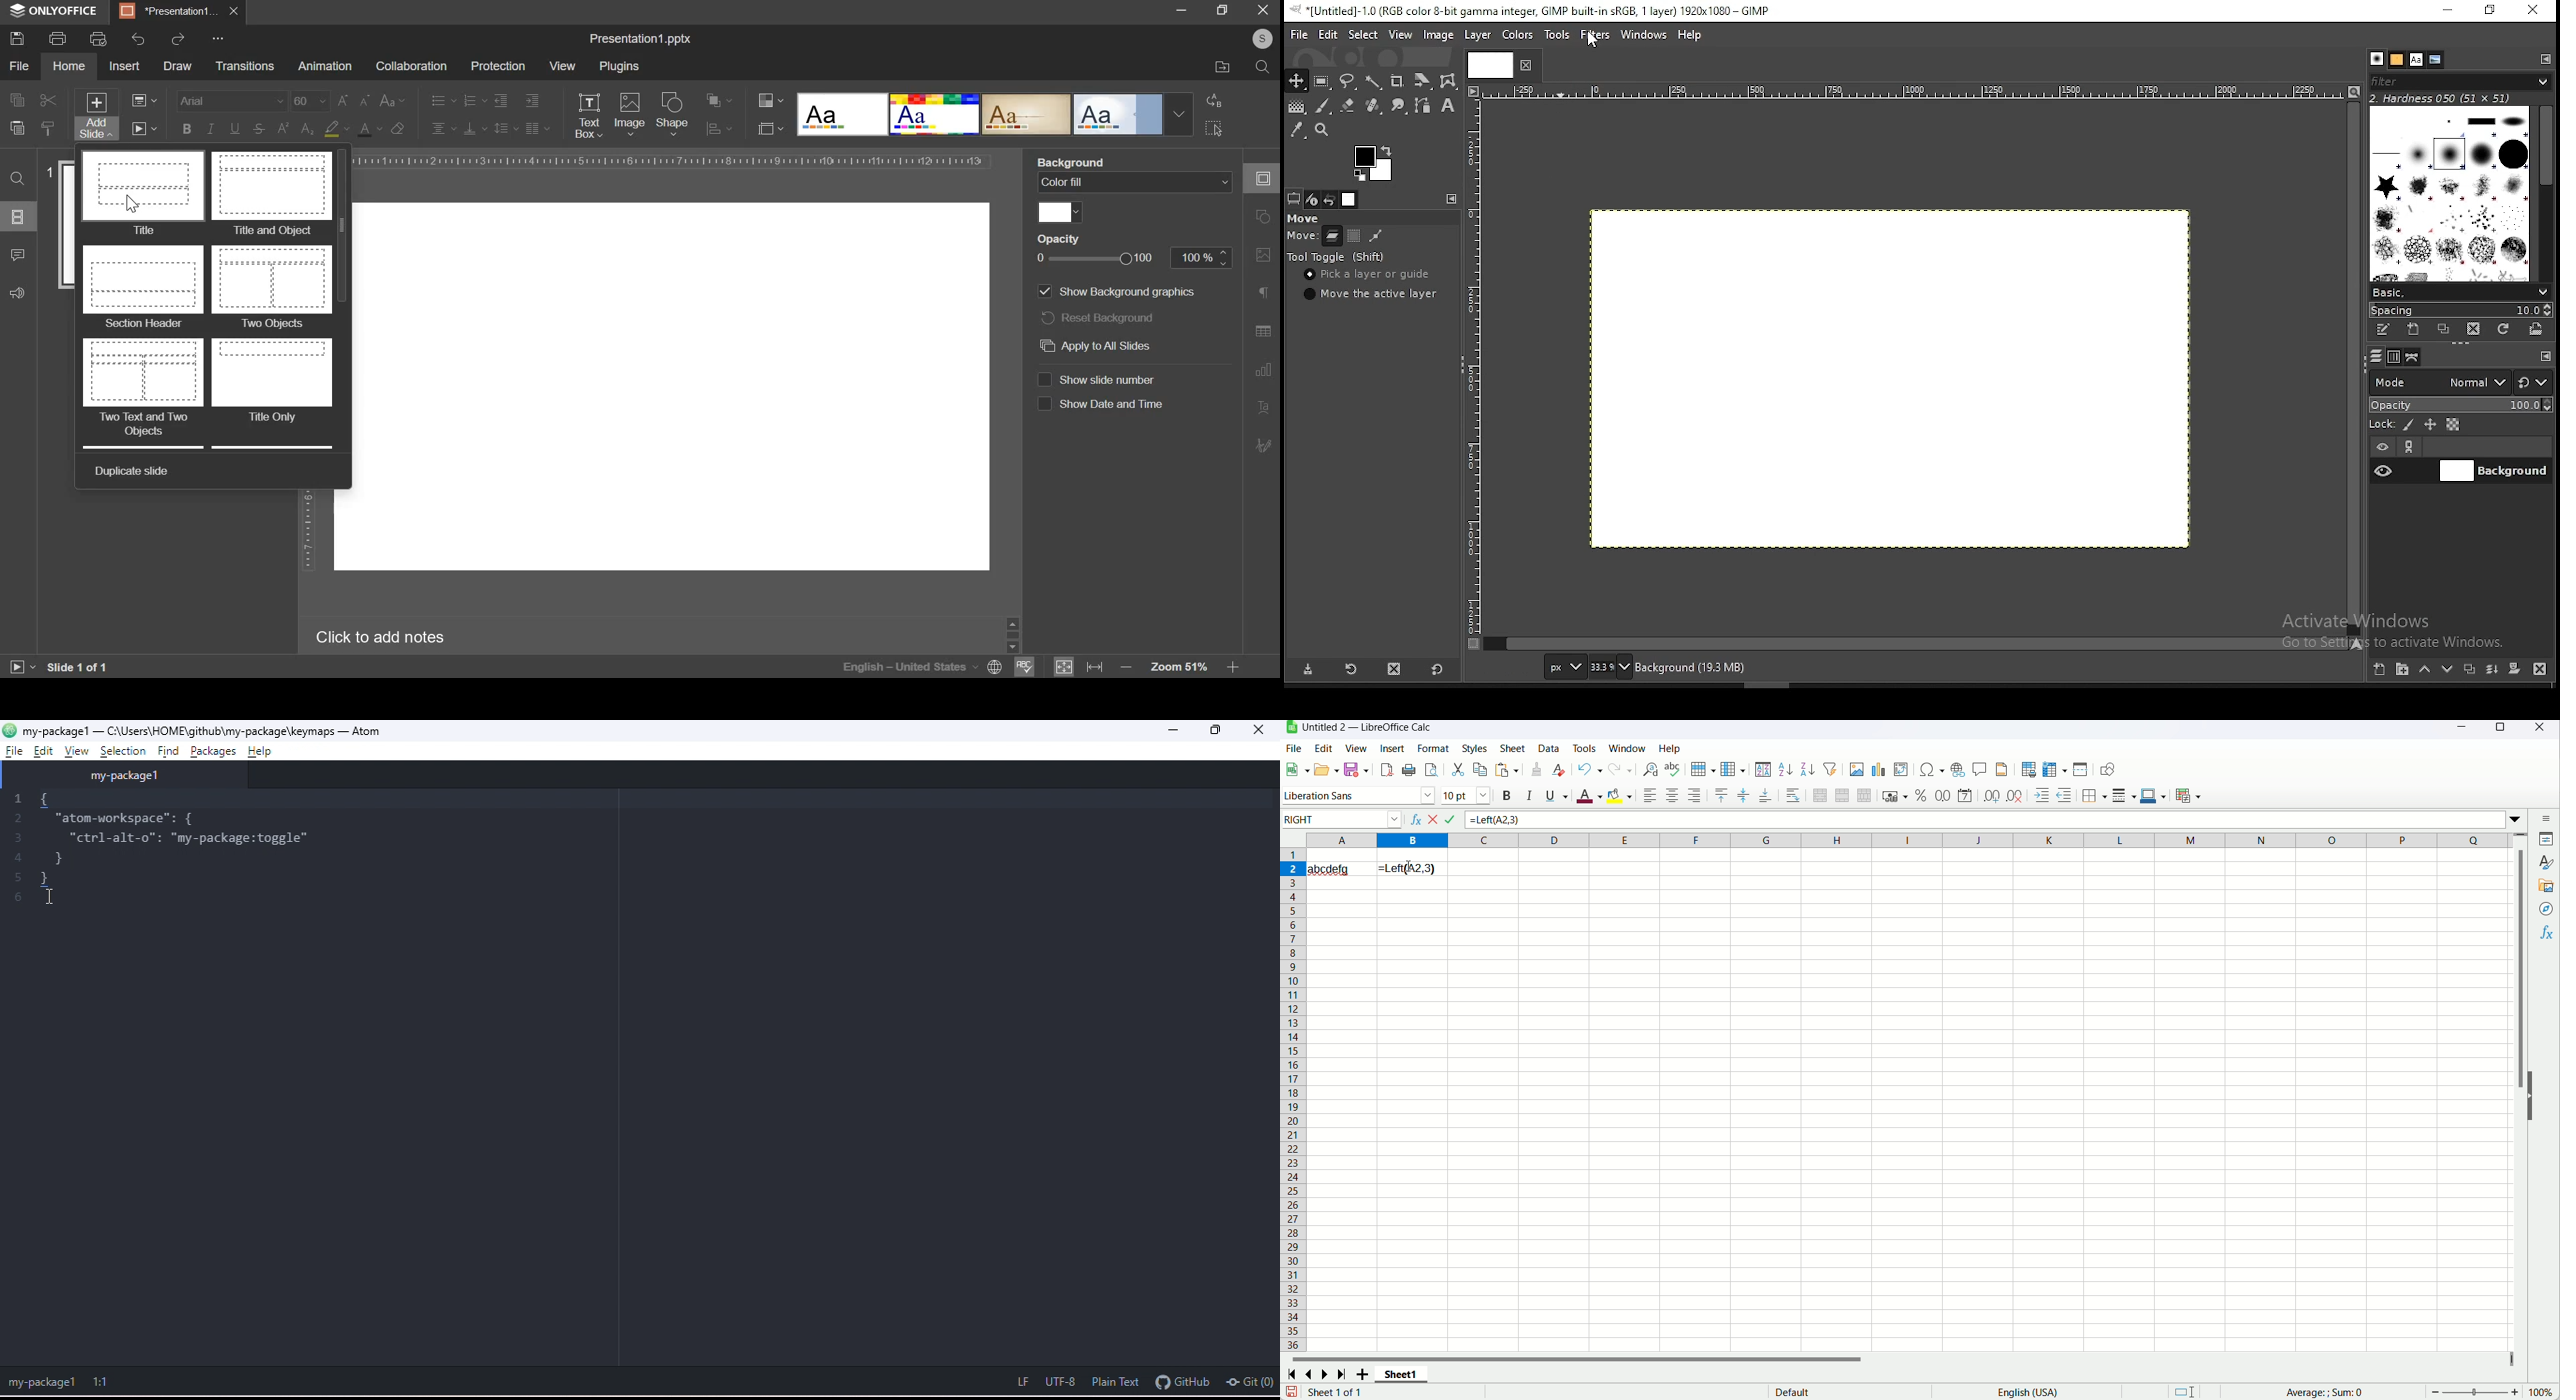 The image size is (2576, 1400). What do you see at coordinates (1651, 769) in the screenshot?
I see `find and replace` at bounding box center [1651, 769].